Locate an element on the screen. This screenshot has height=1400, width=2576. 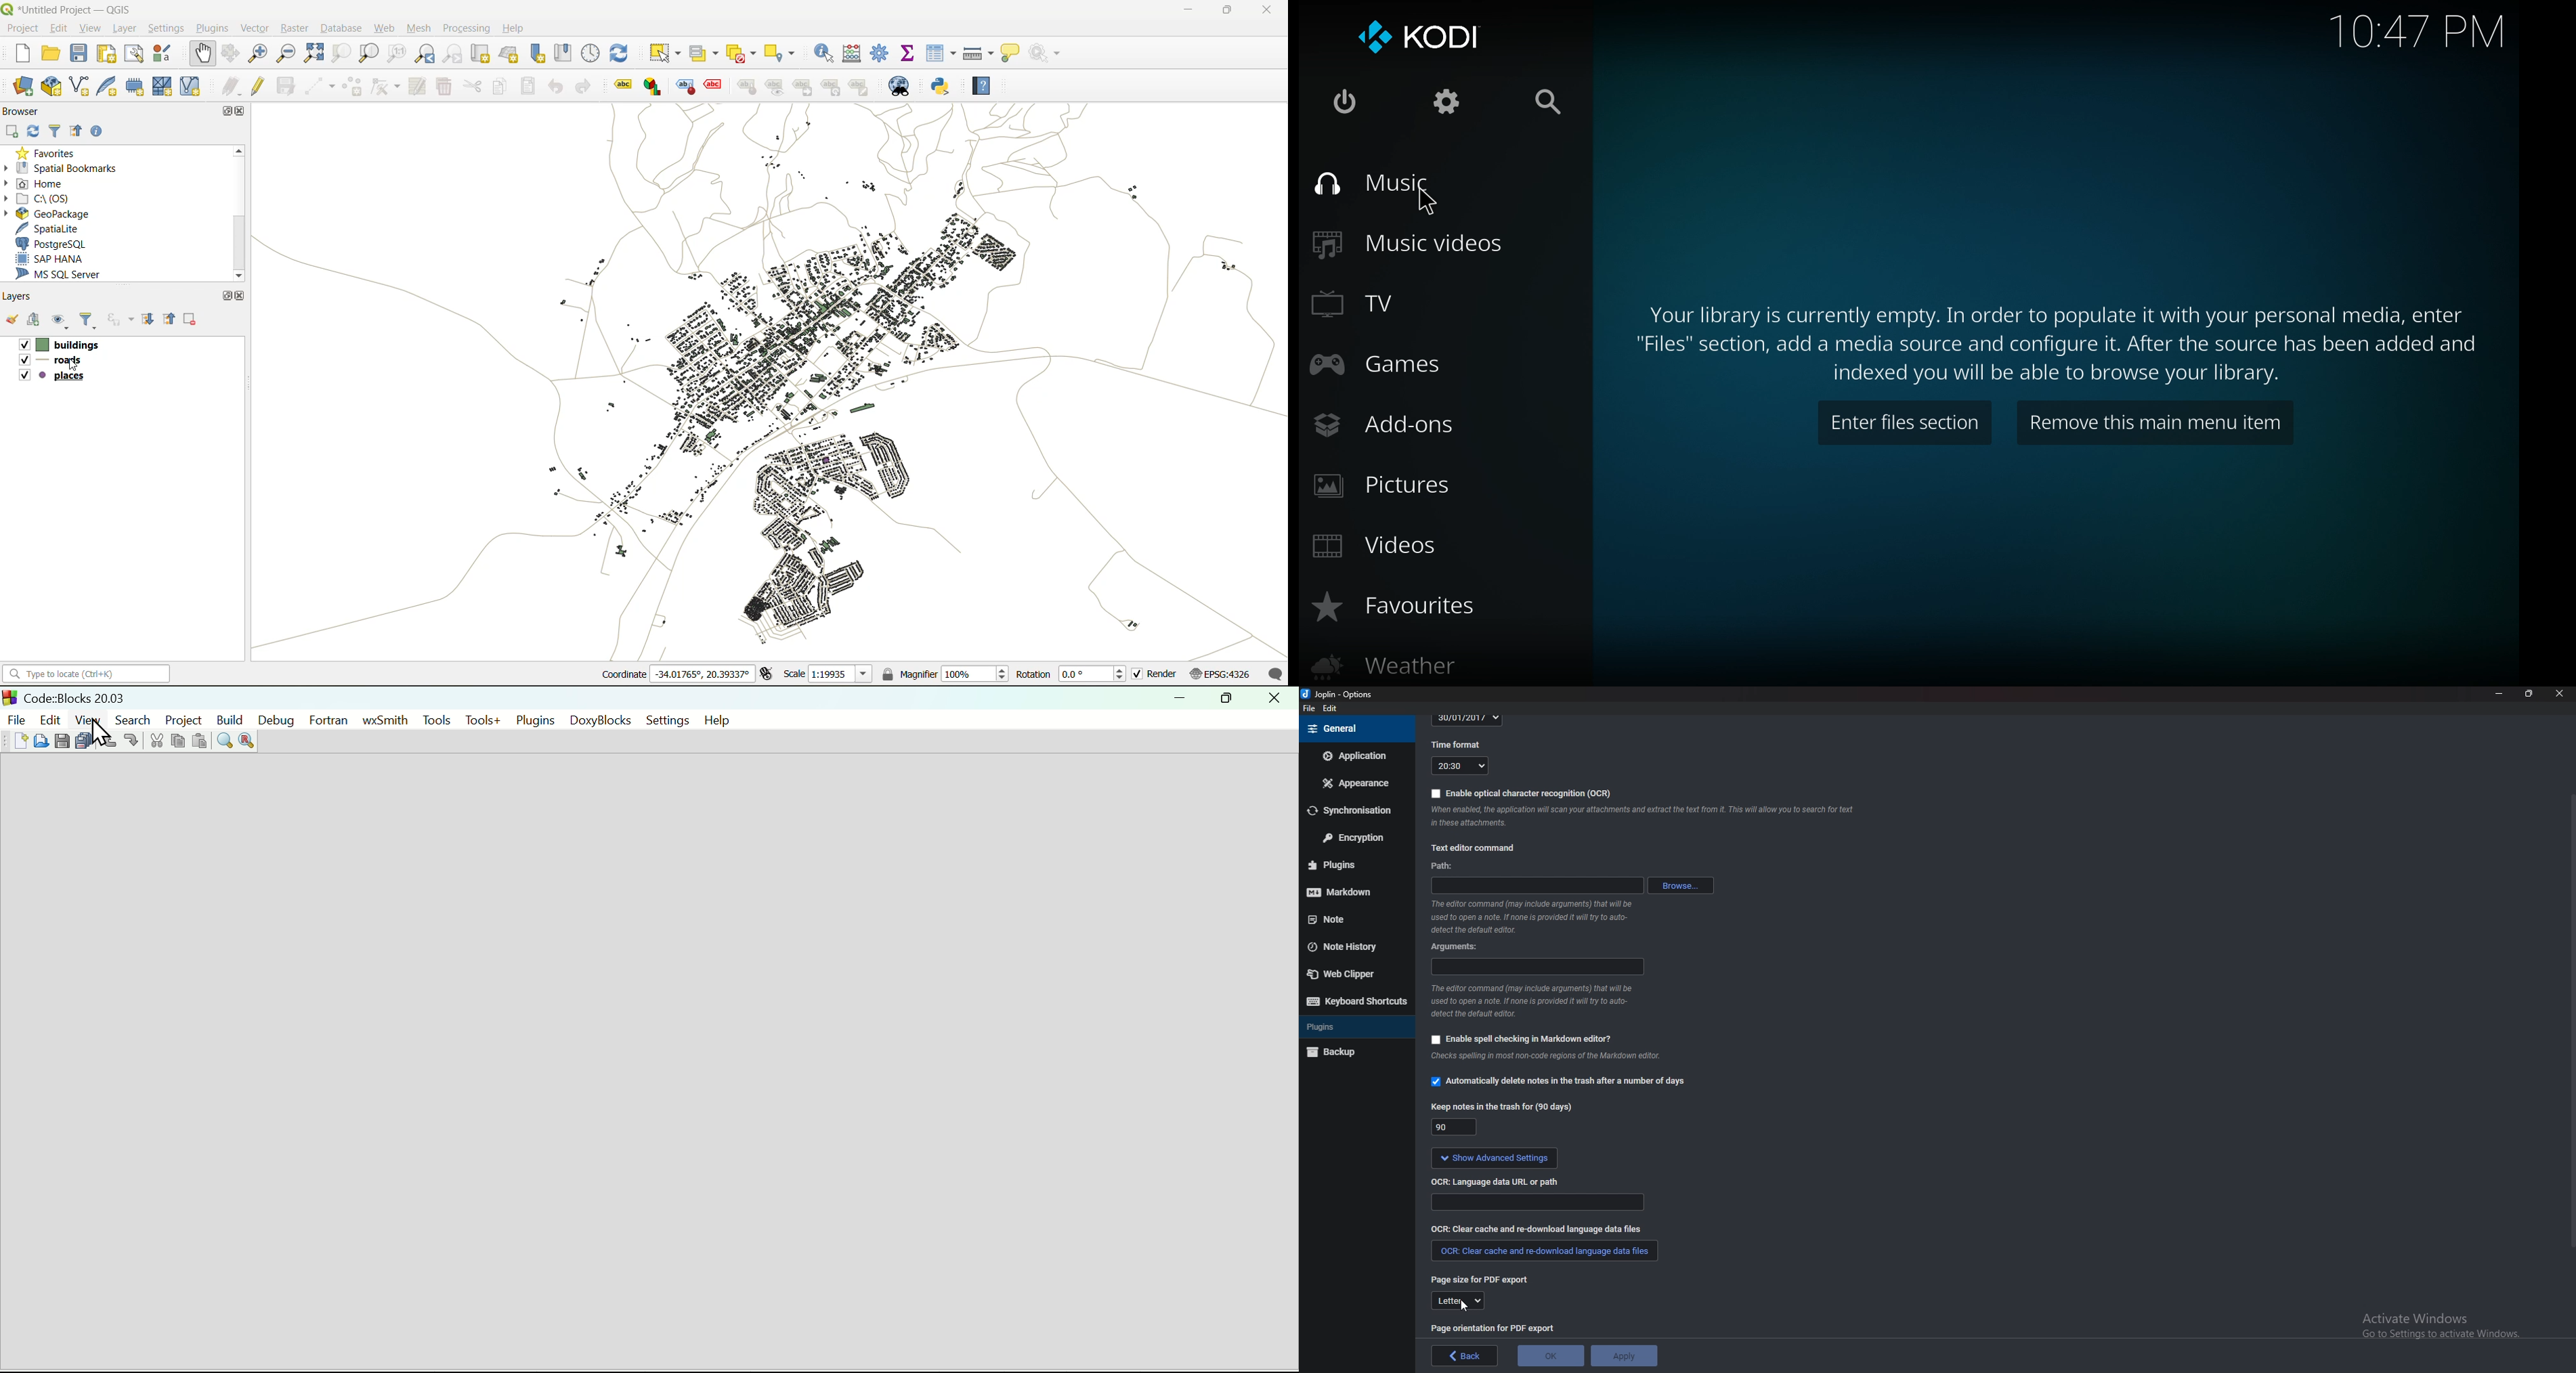
cursor is located at coordinates (1465, 1305).